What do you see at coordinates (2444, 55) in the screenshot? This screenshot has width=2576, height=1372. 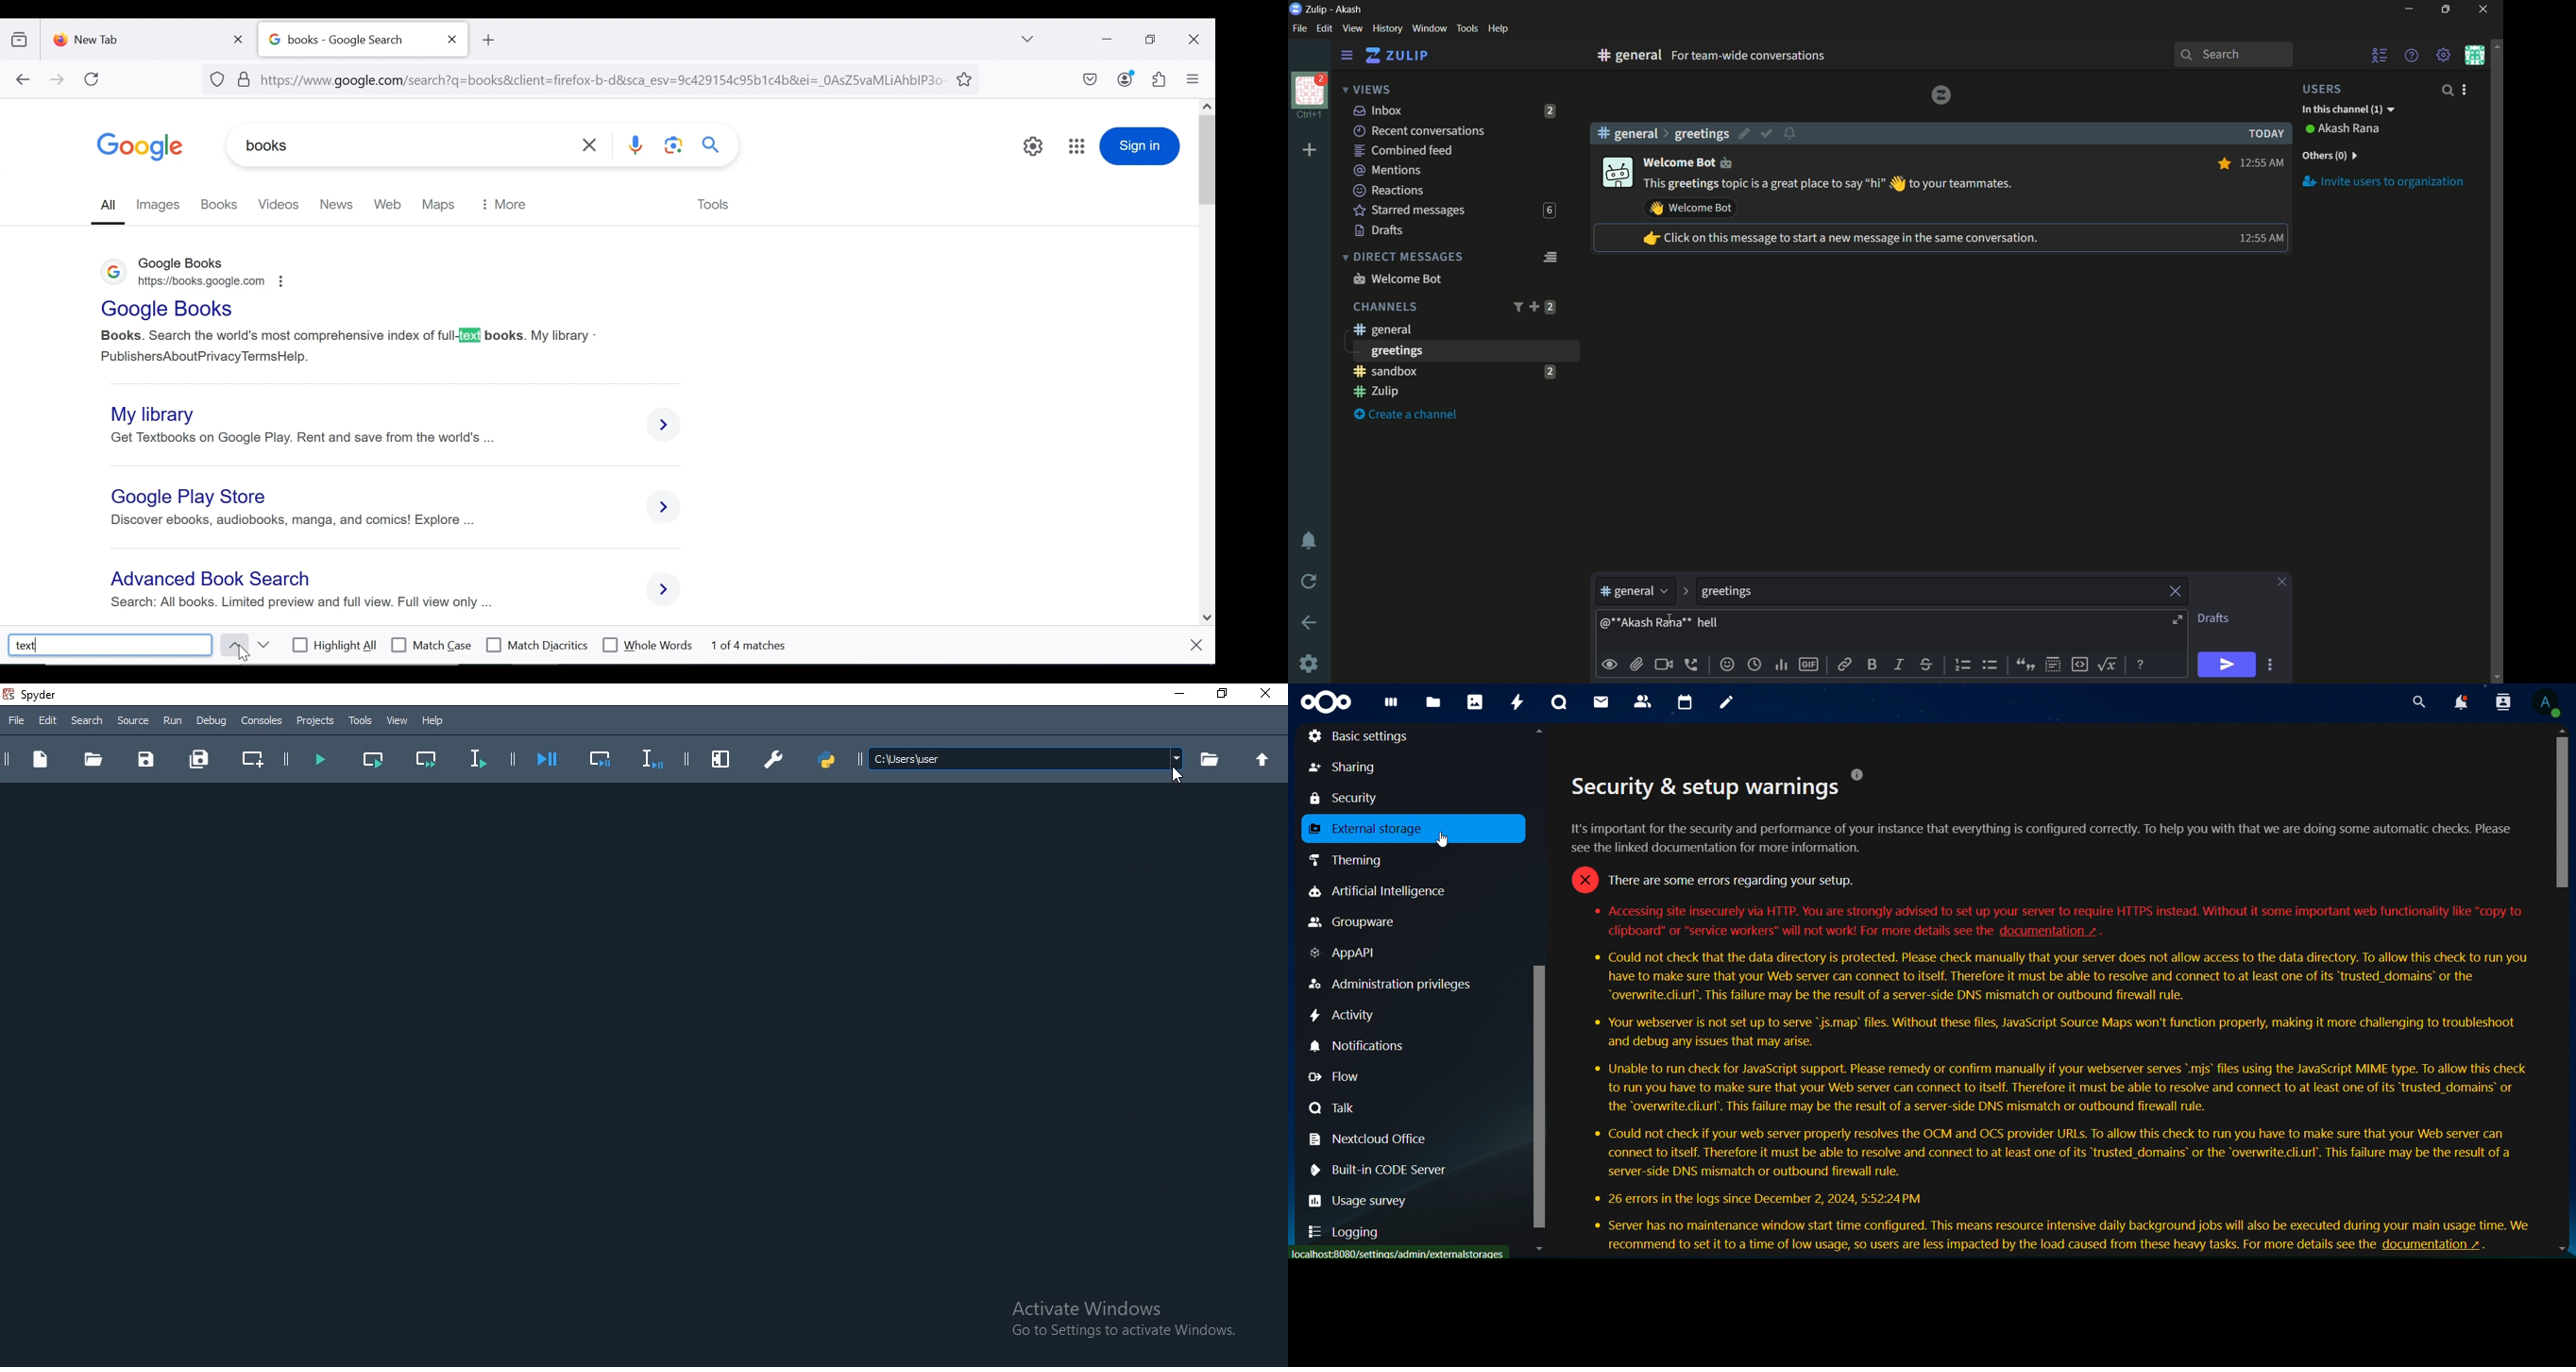 I see `main menu` at bounding box center [2444, 55].